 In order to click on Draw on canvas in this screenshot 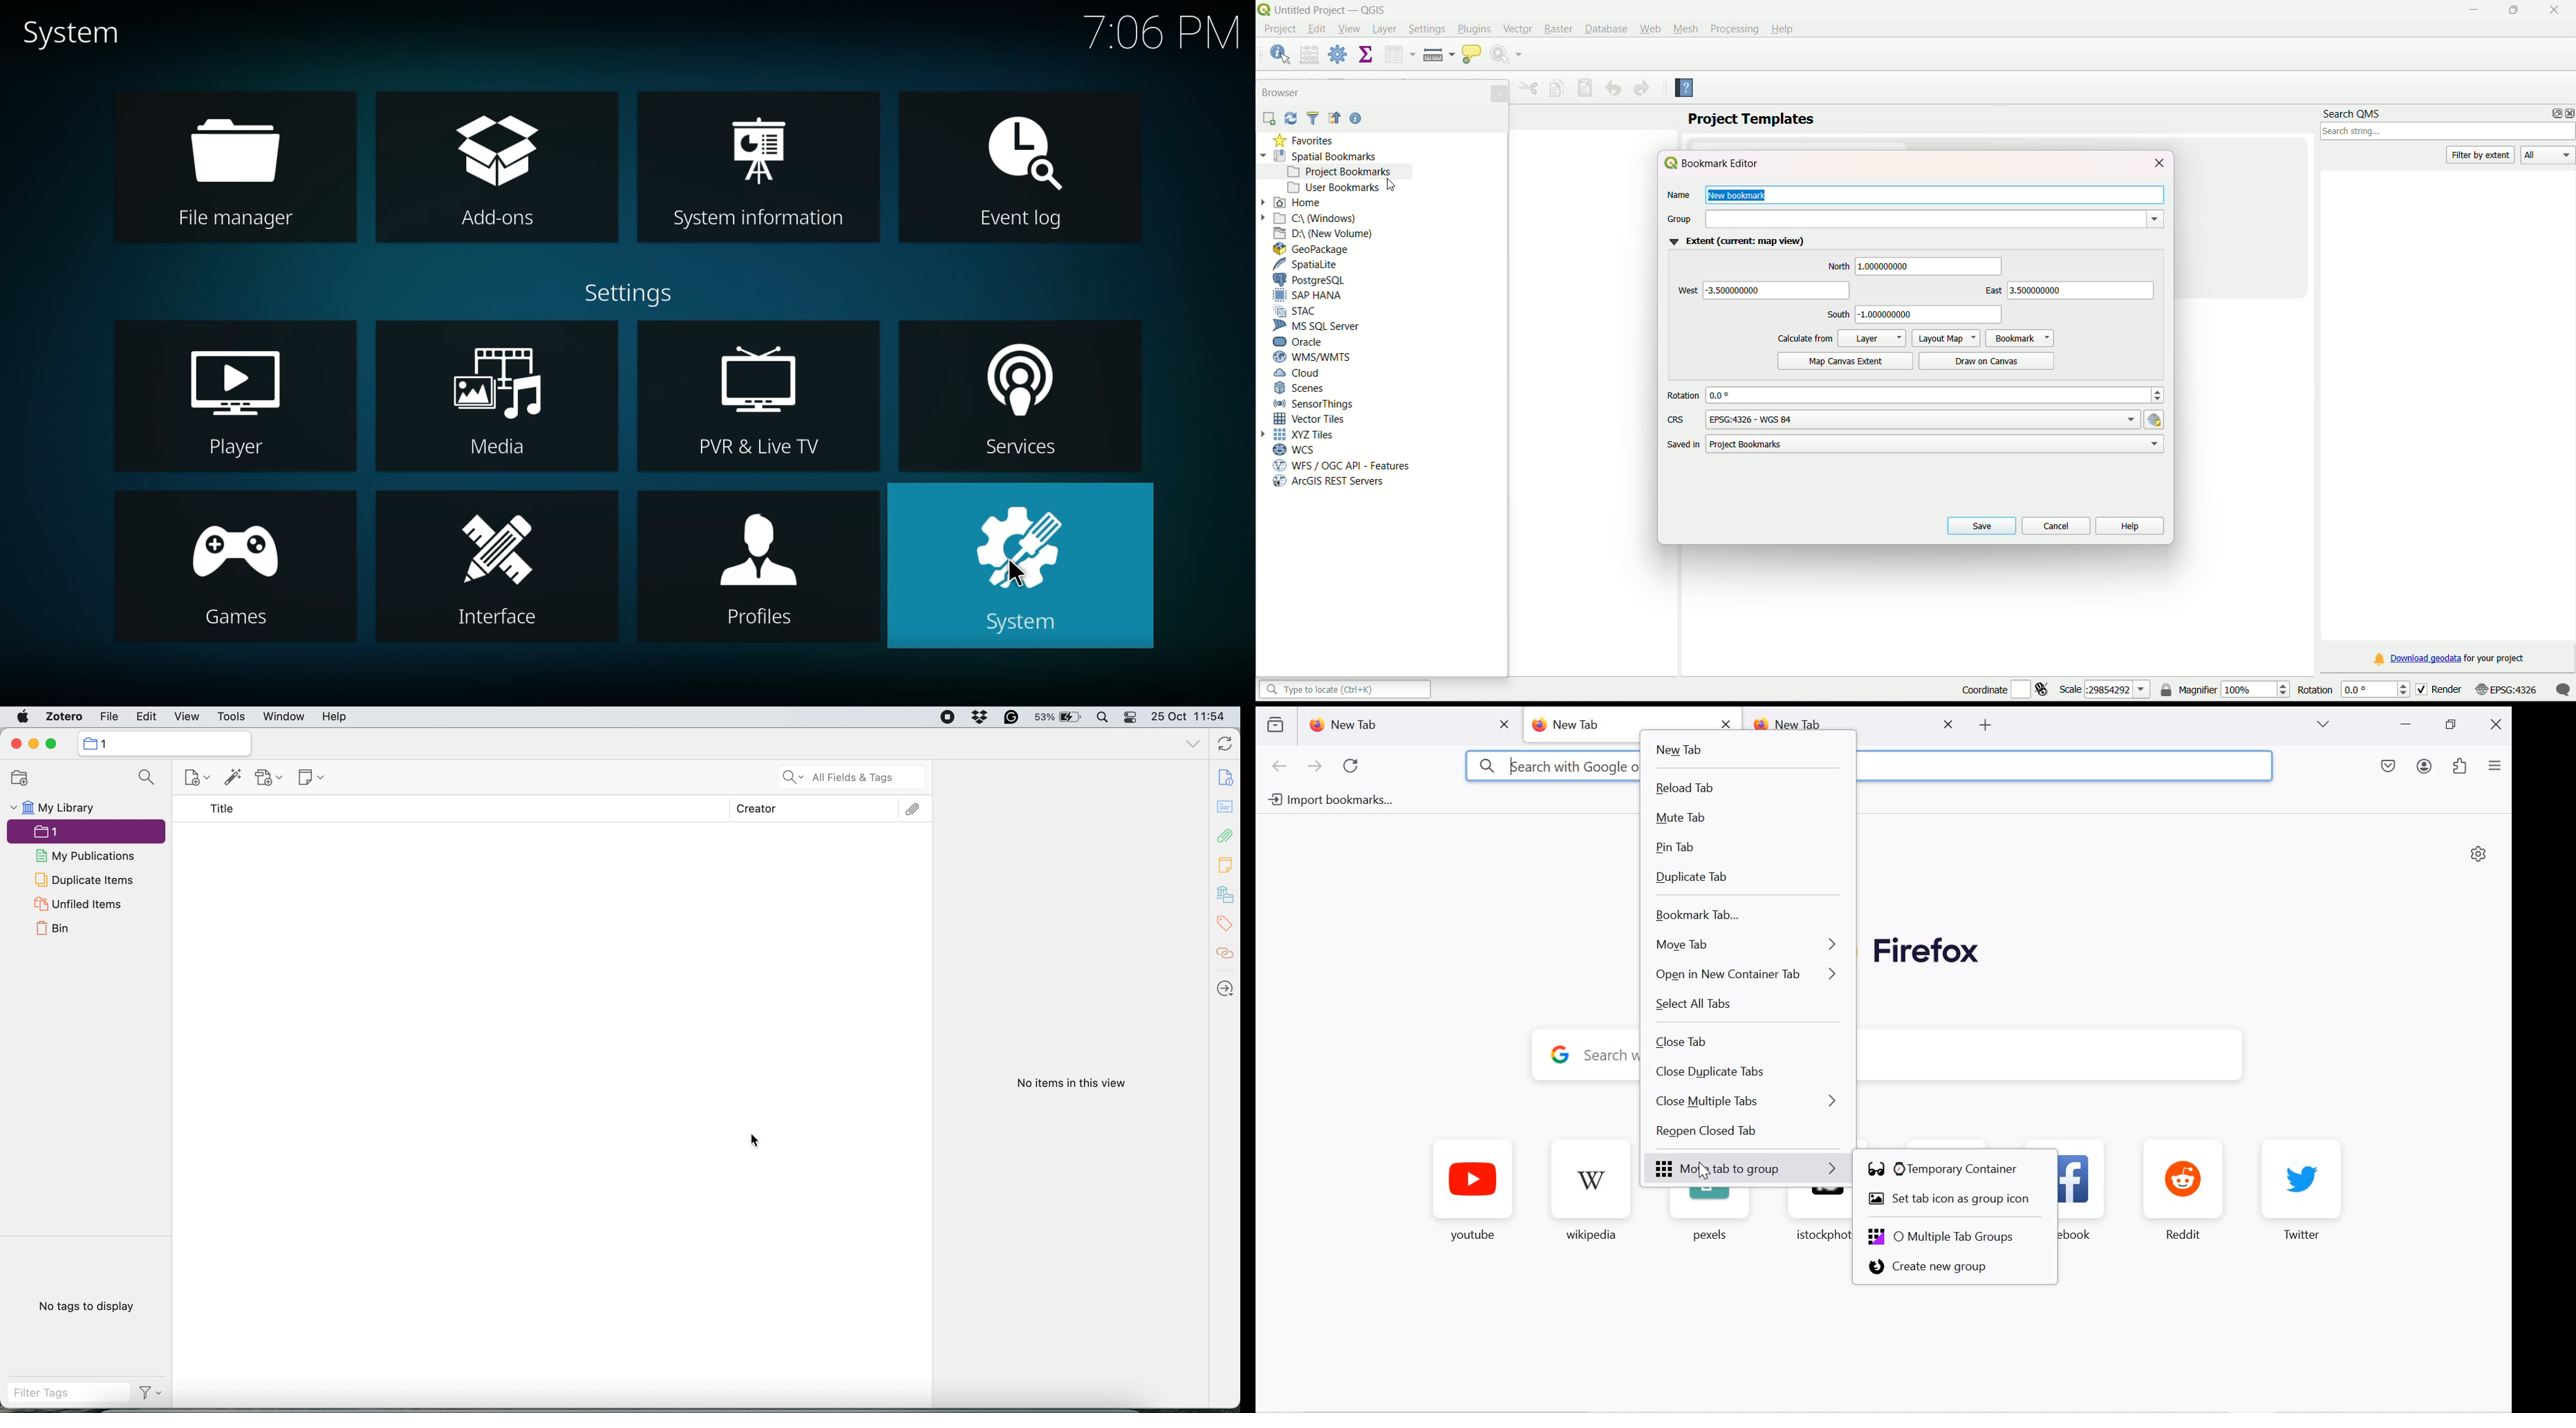, I will do `click(1976, 362)`.